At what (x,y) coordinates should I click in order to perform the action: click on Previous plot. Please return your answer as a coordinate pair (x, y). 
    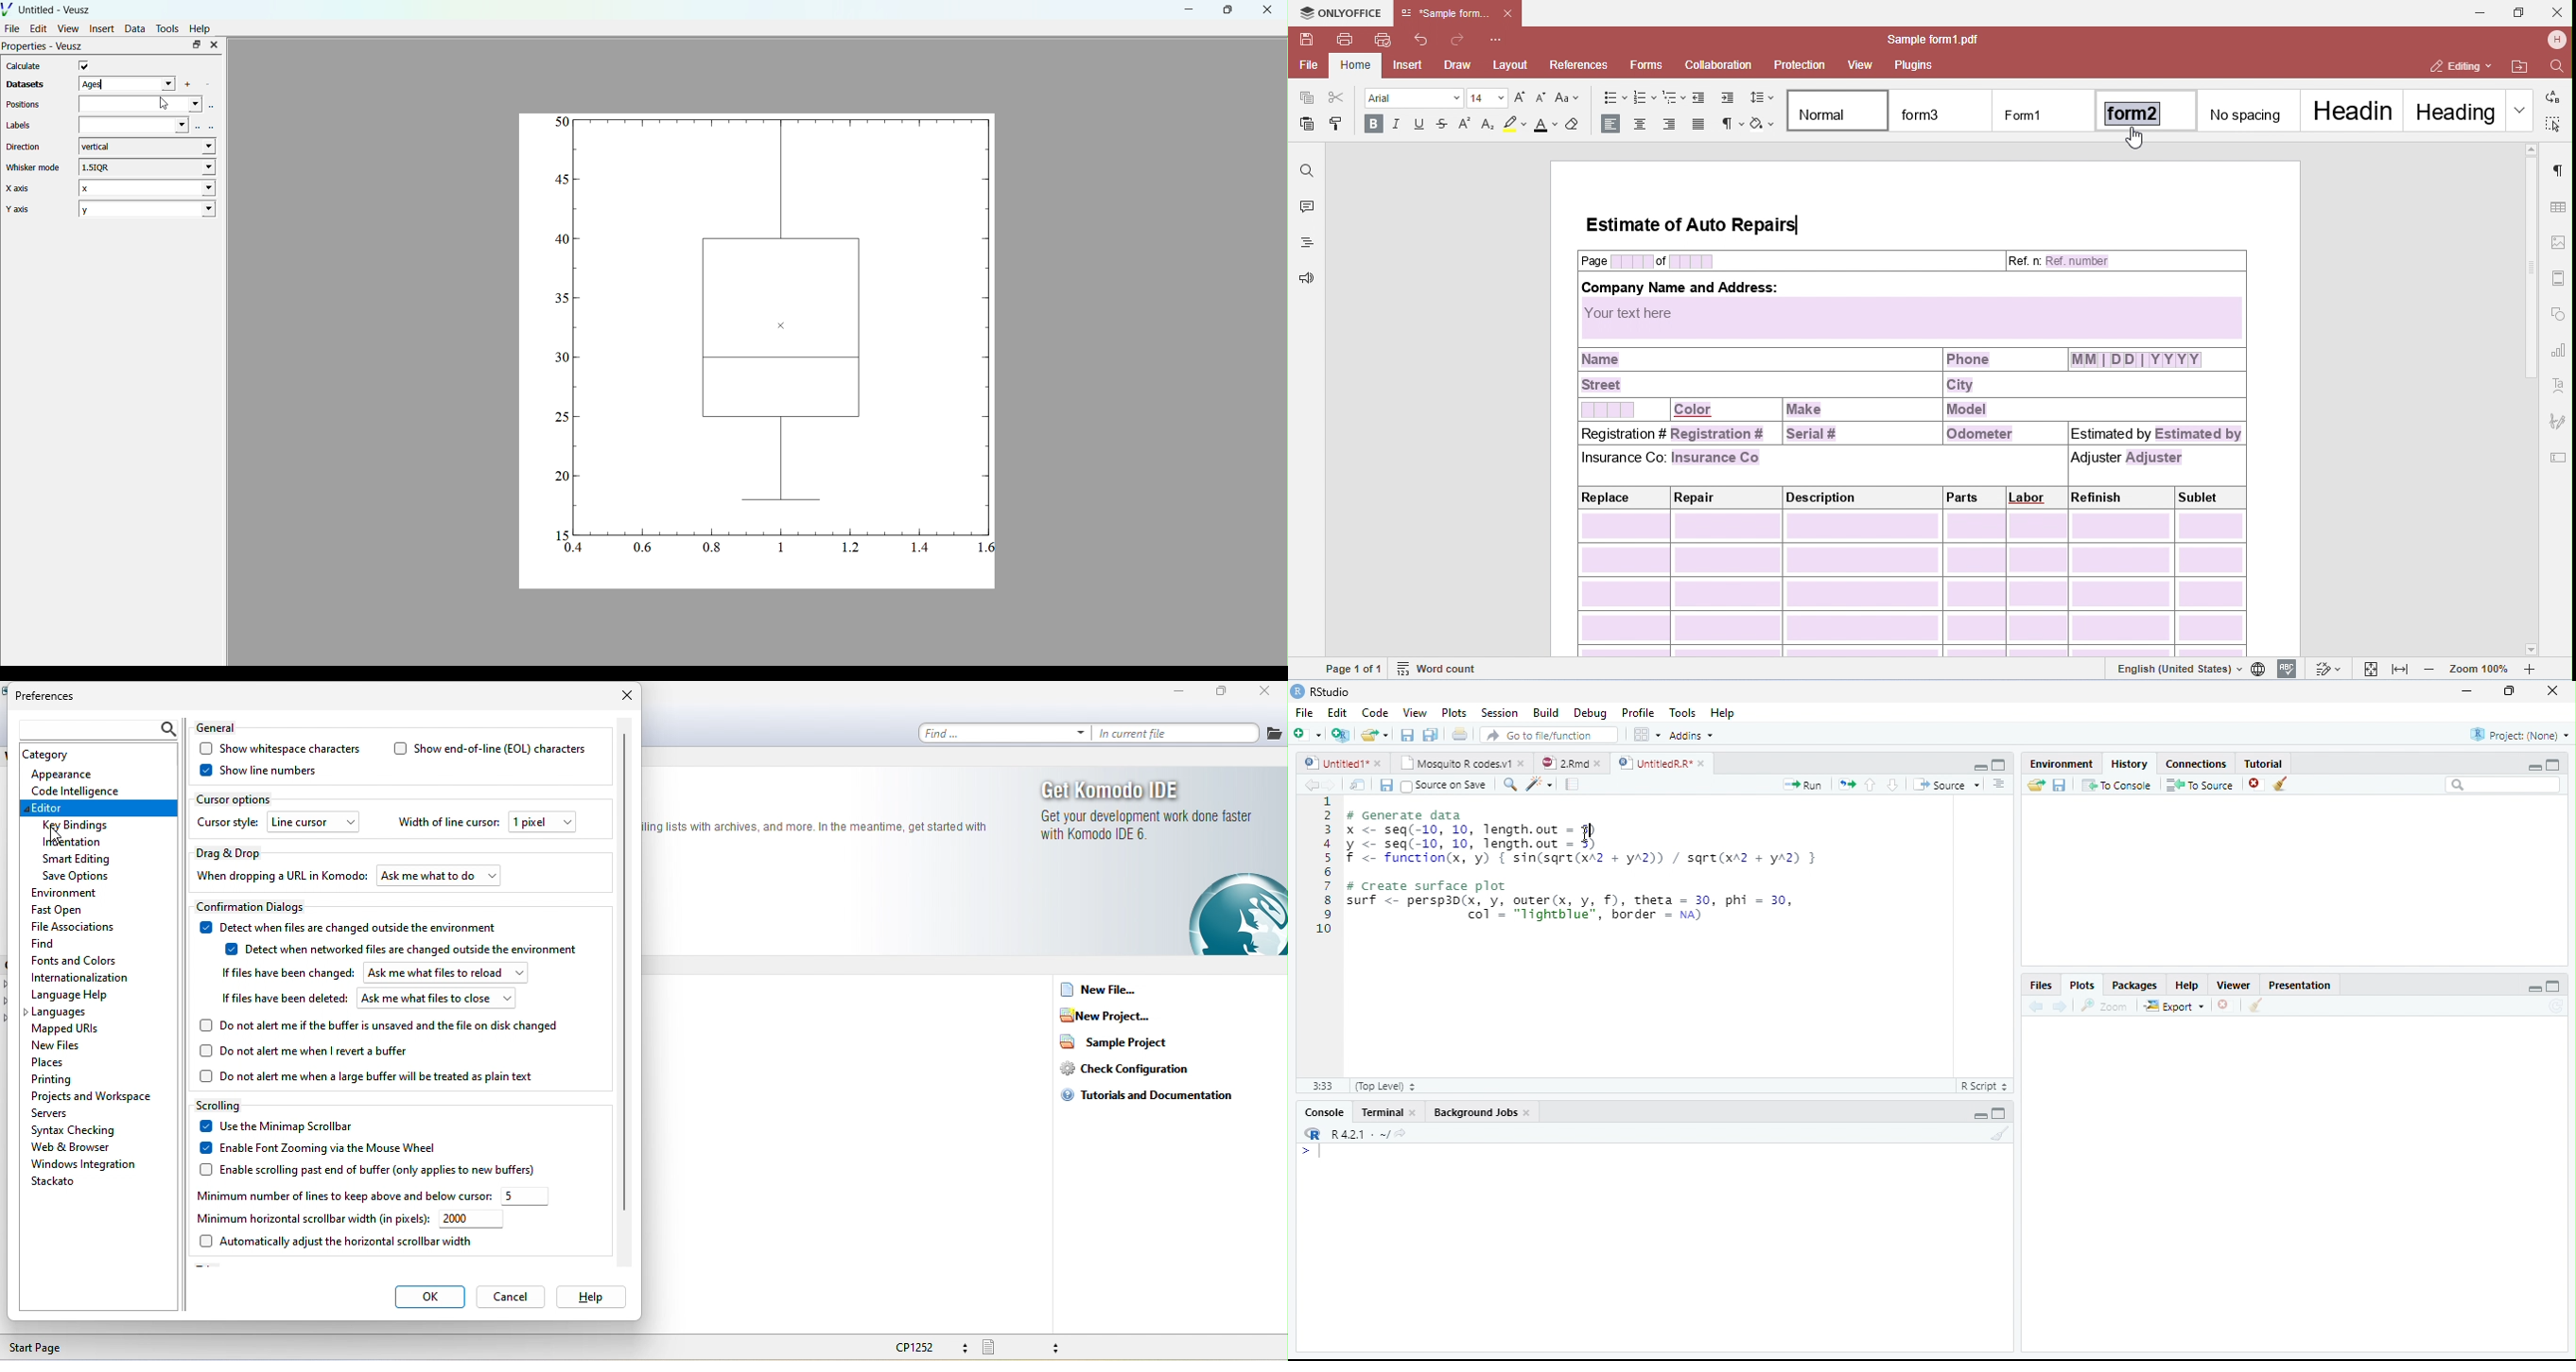
    Looking at the image, I should click on (2036, 1006).